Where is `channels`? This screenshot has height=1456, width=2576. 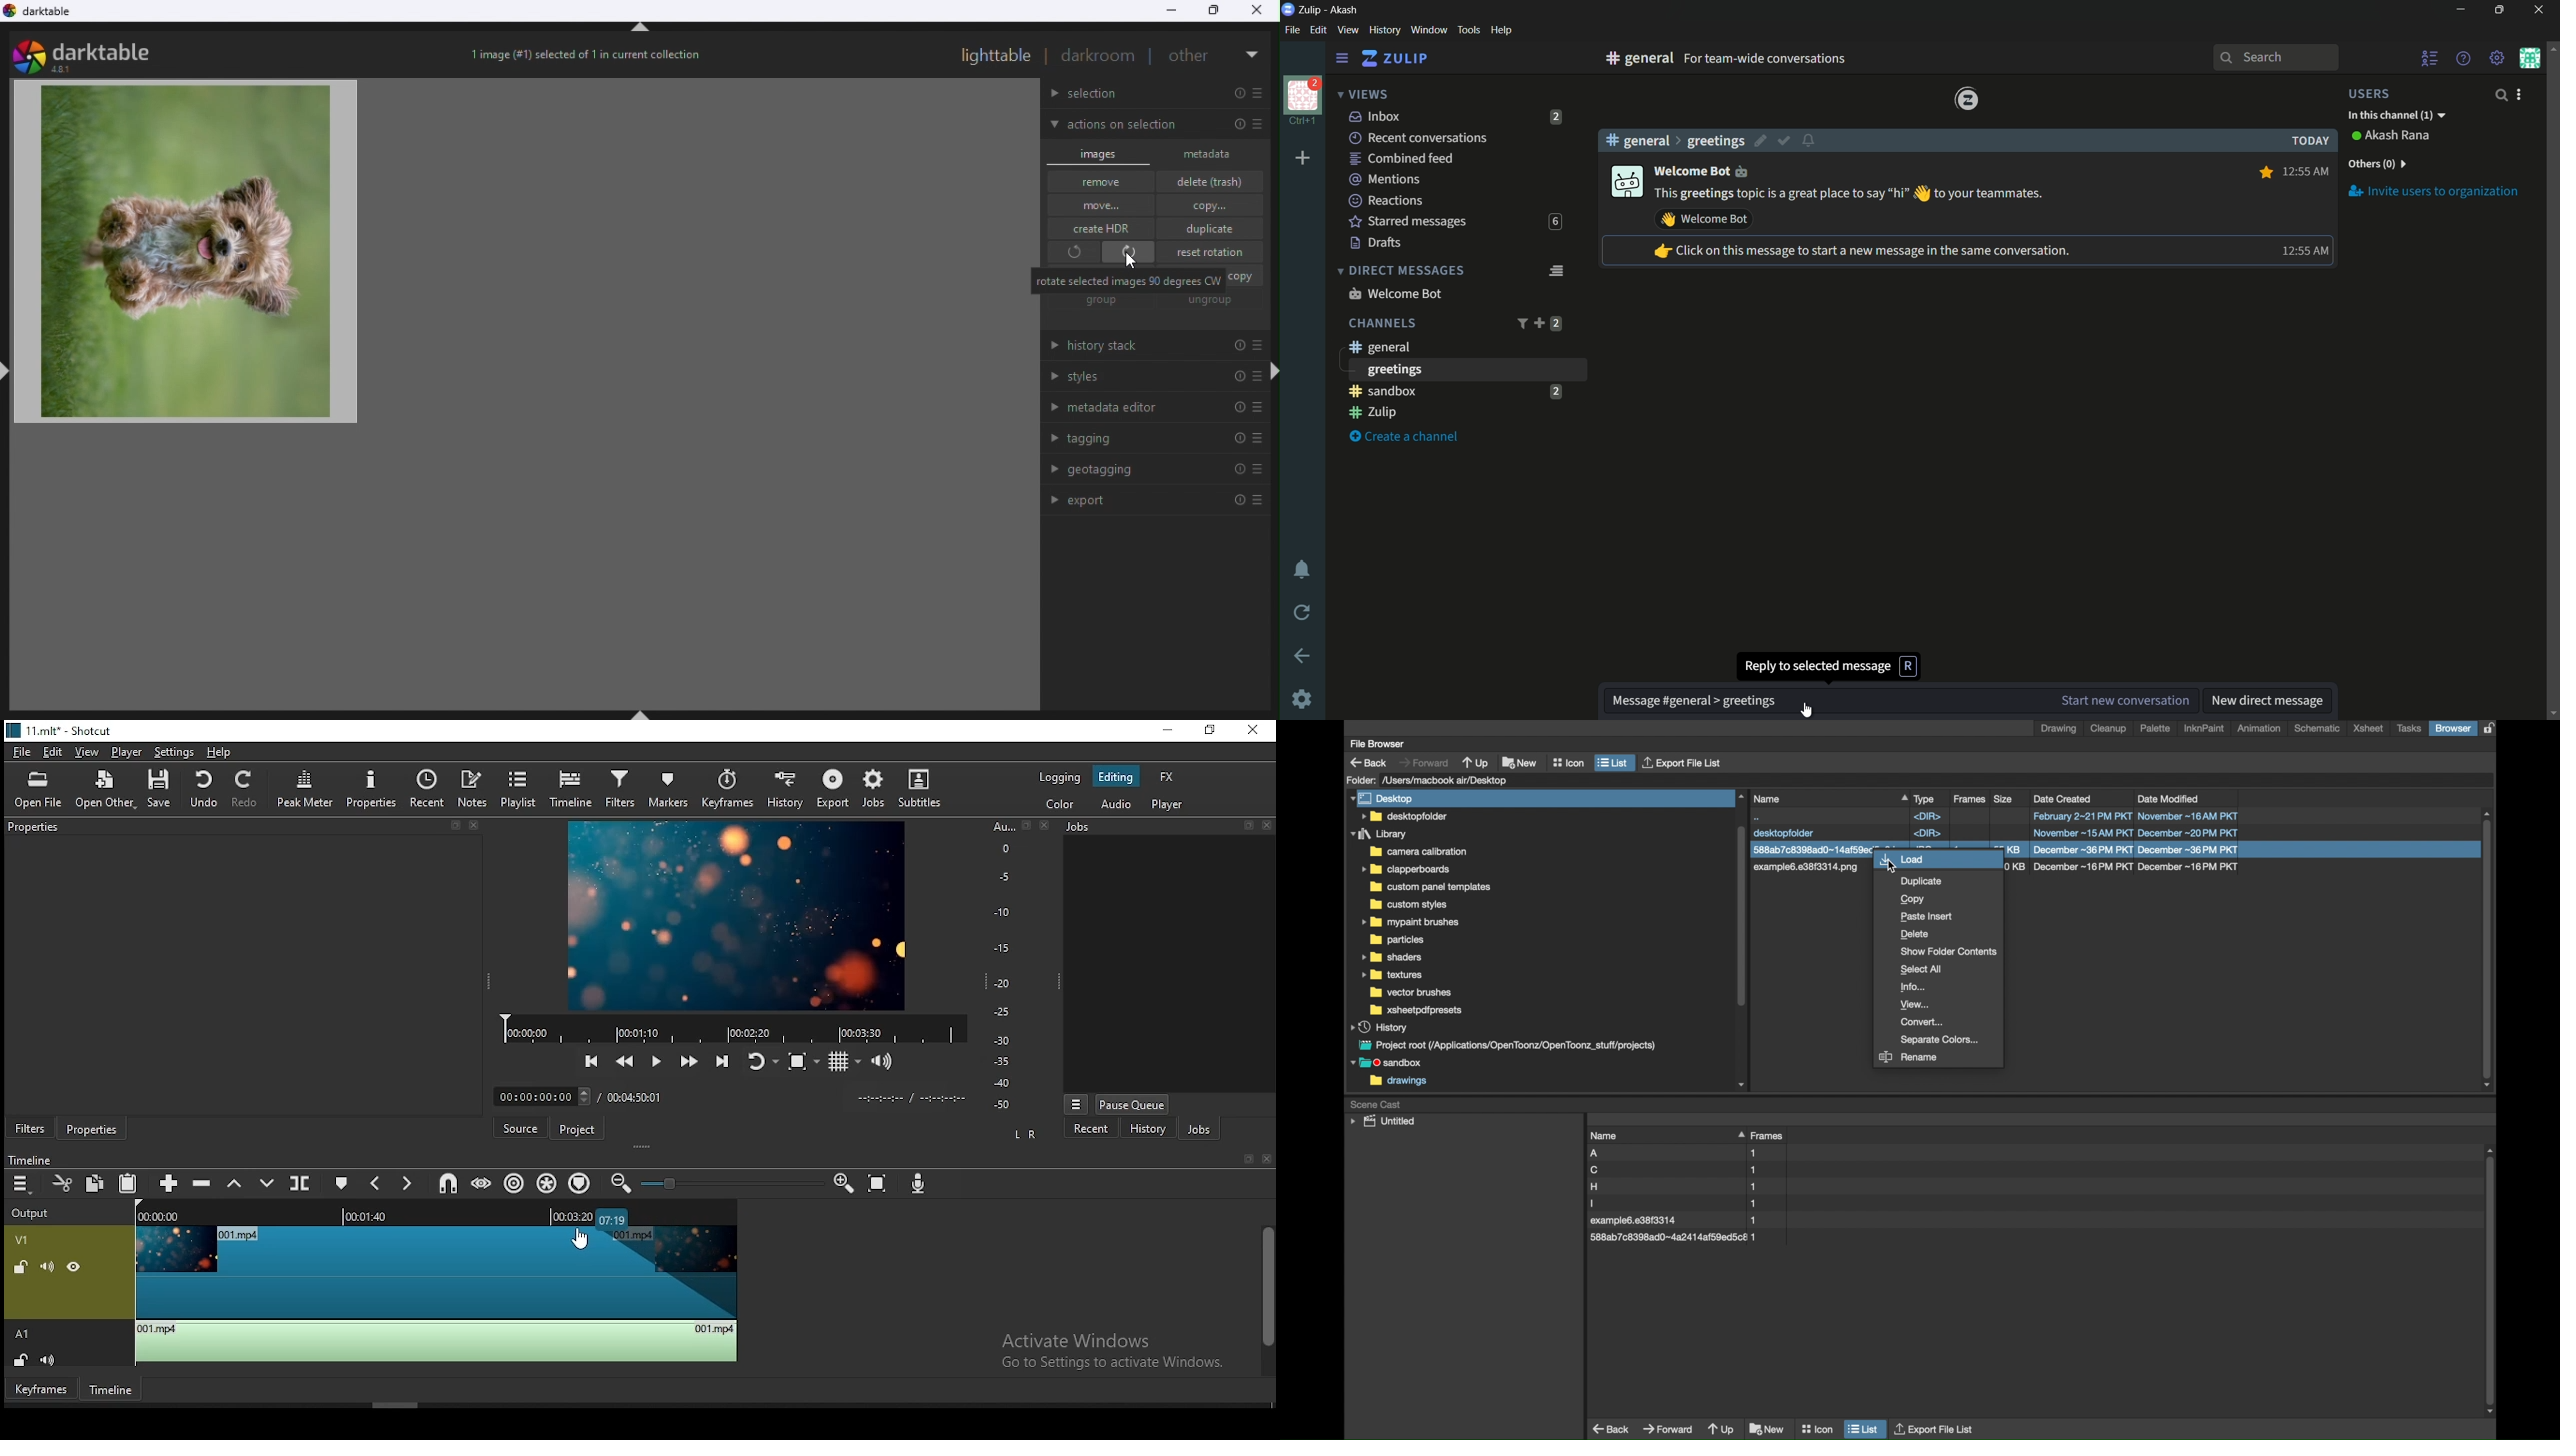 channels is located at coordinates (1381, 323).